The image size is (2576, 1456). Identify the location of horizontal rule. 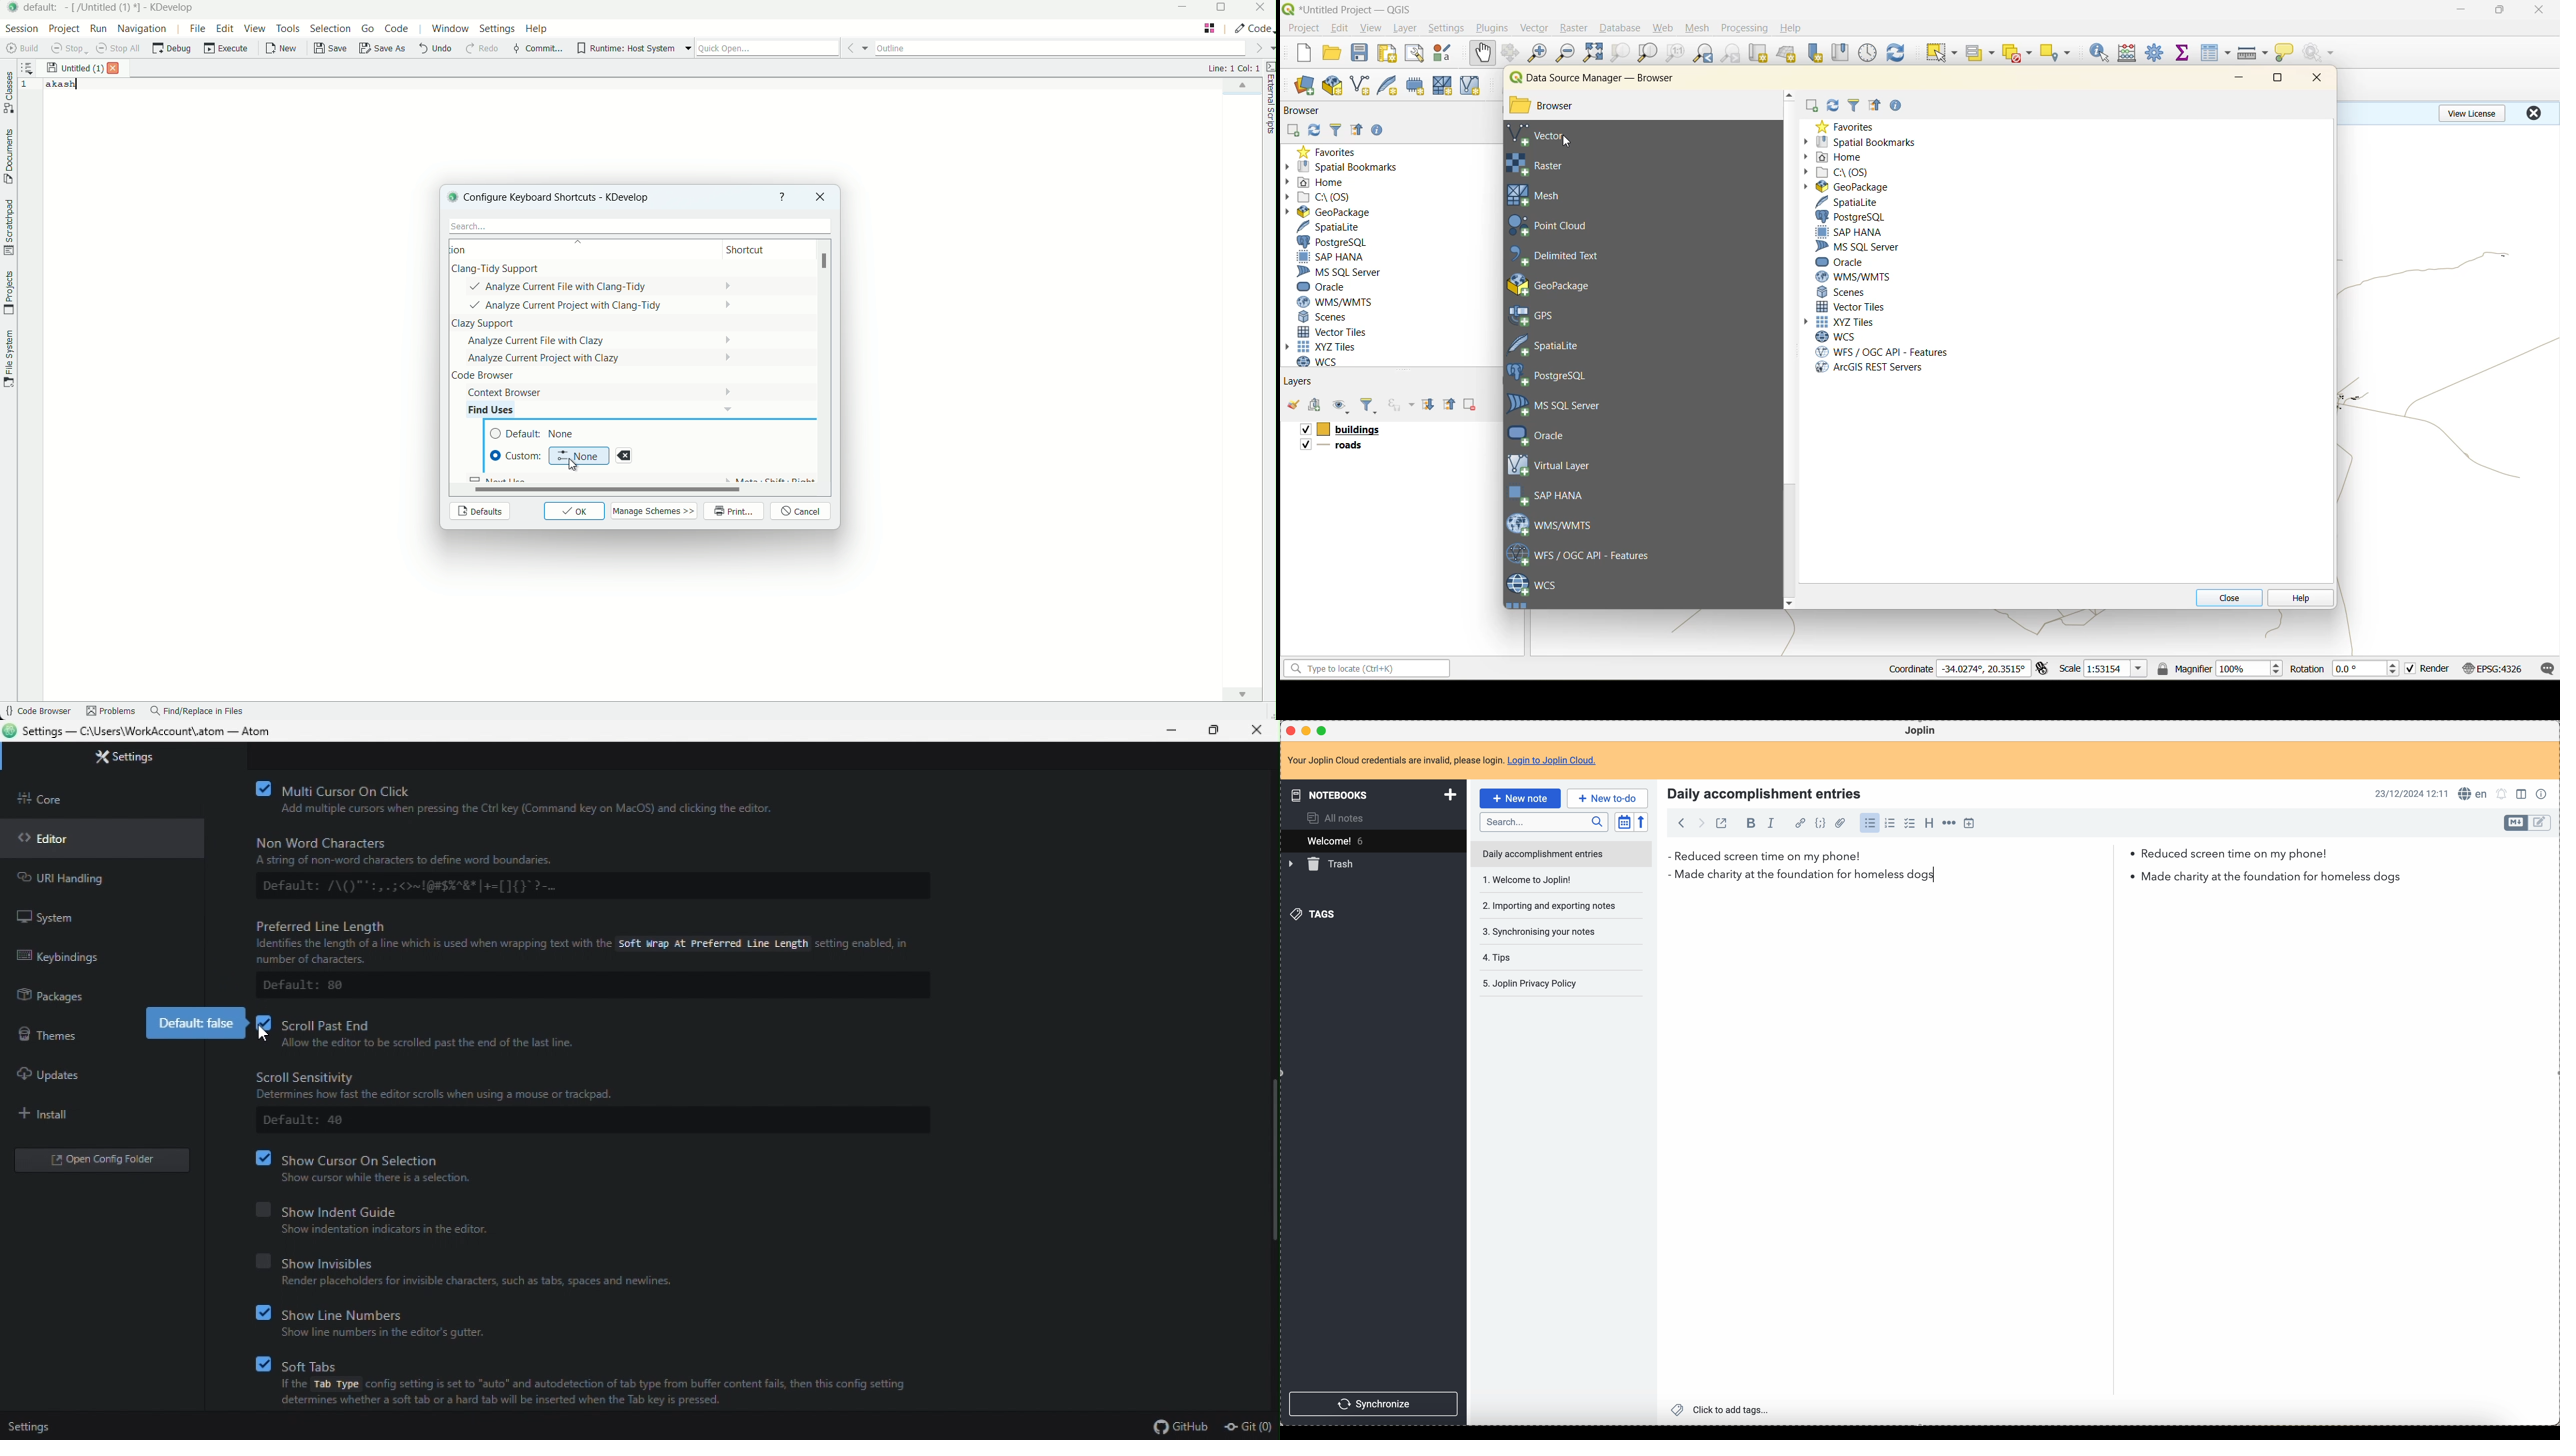
(1949, 824).